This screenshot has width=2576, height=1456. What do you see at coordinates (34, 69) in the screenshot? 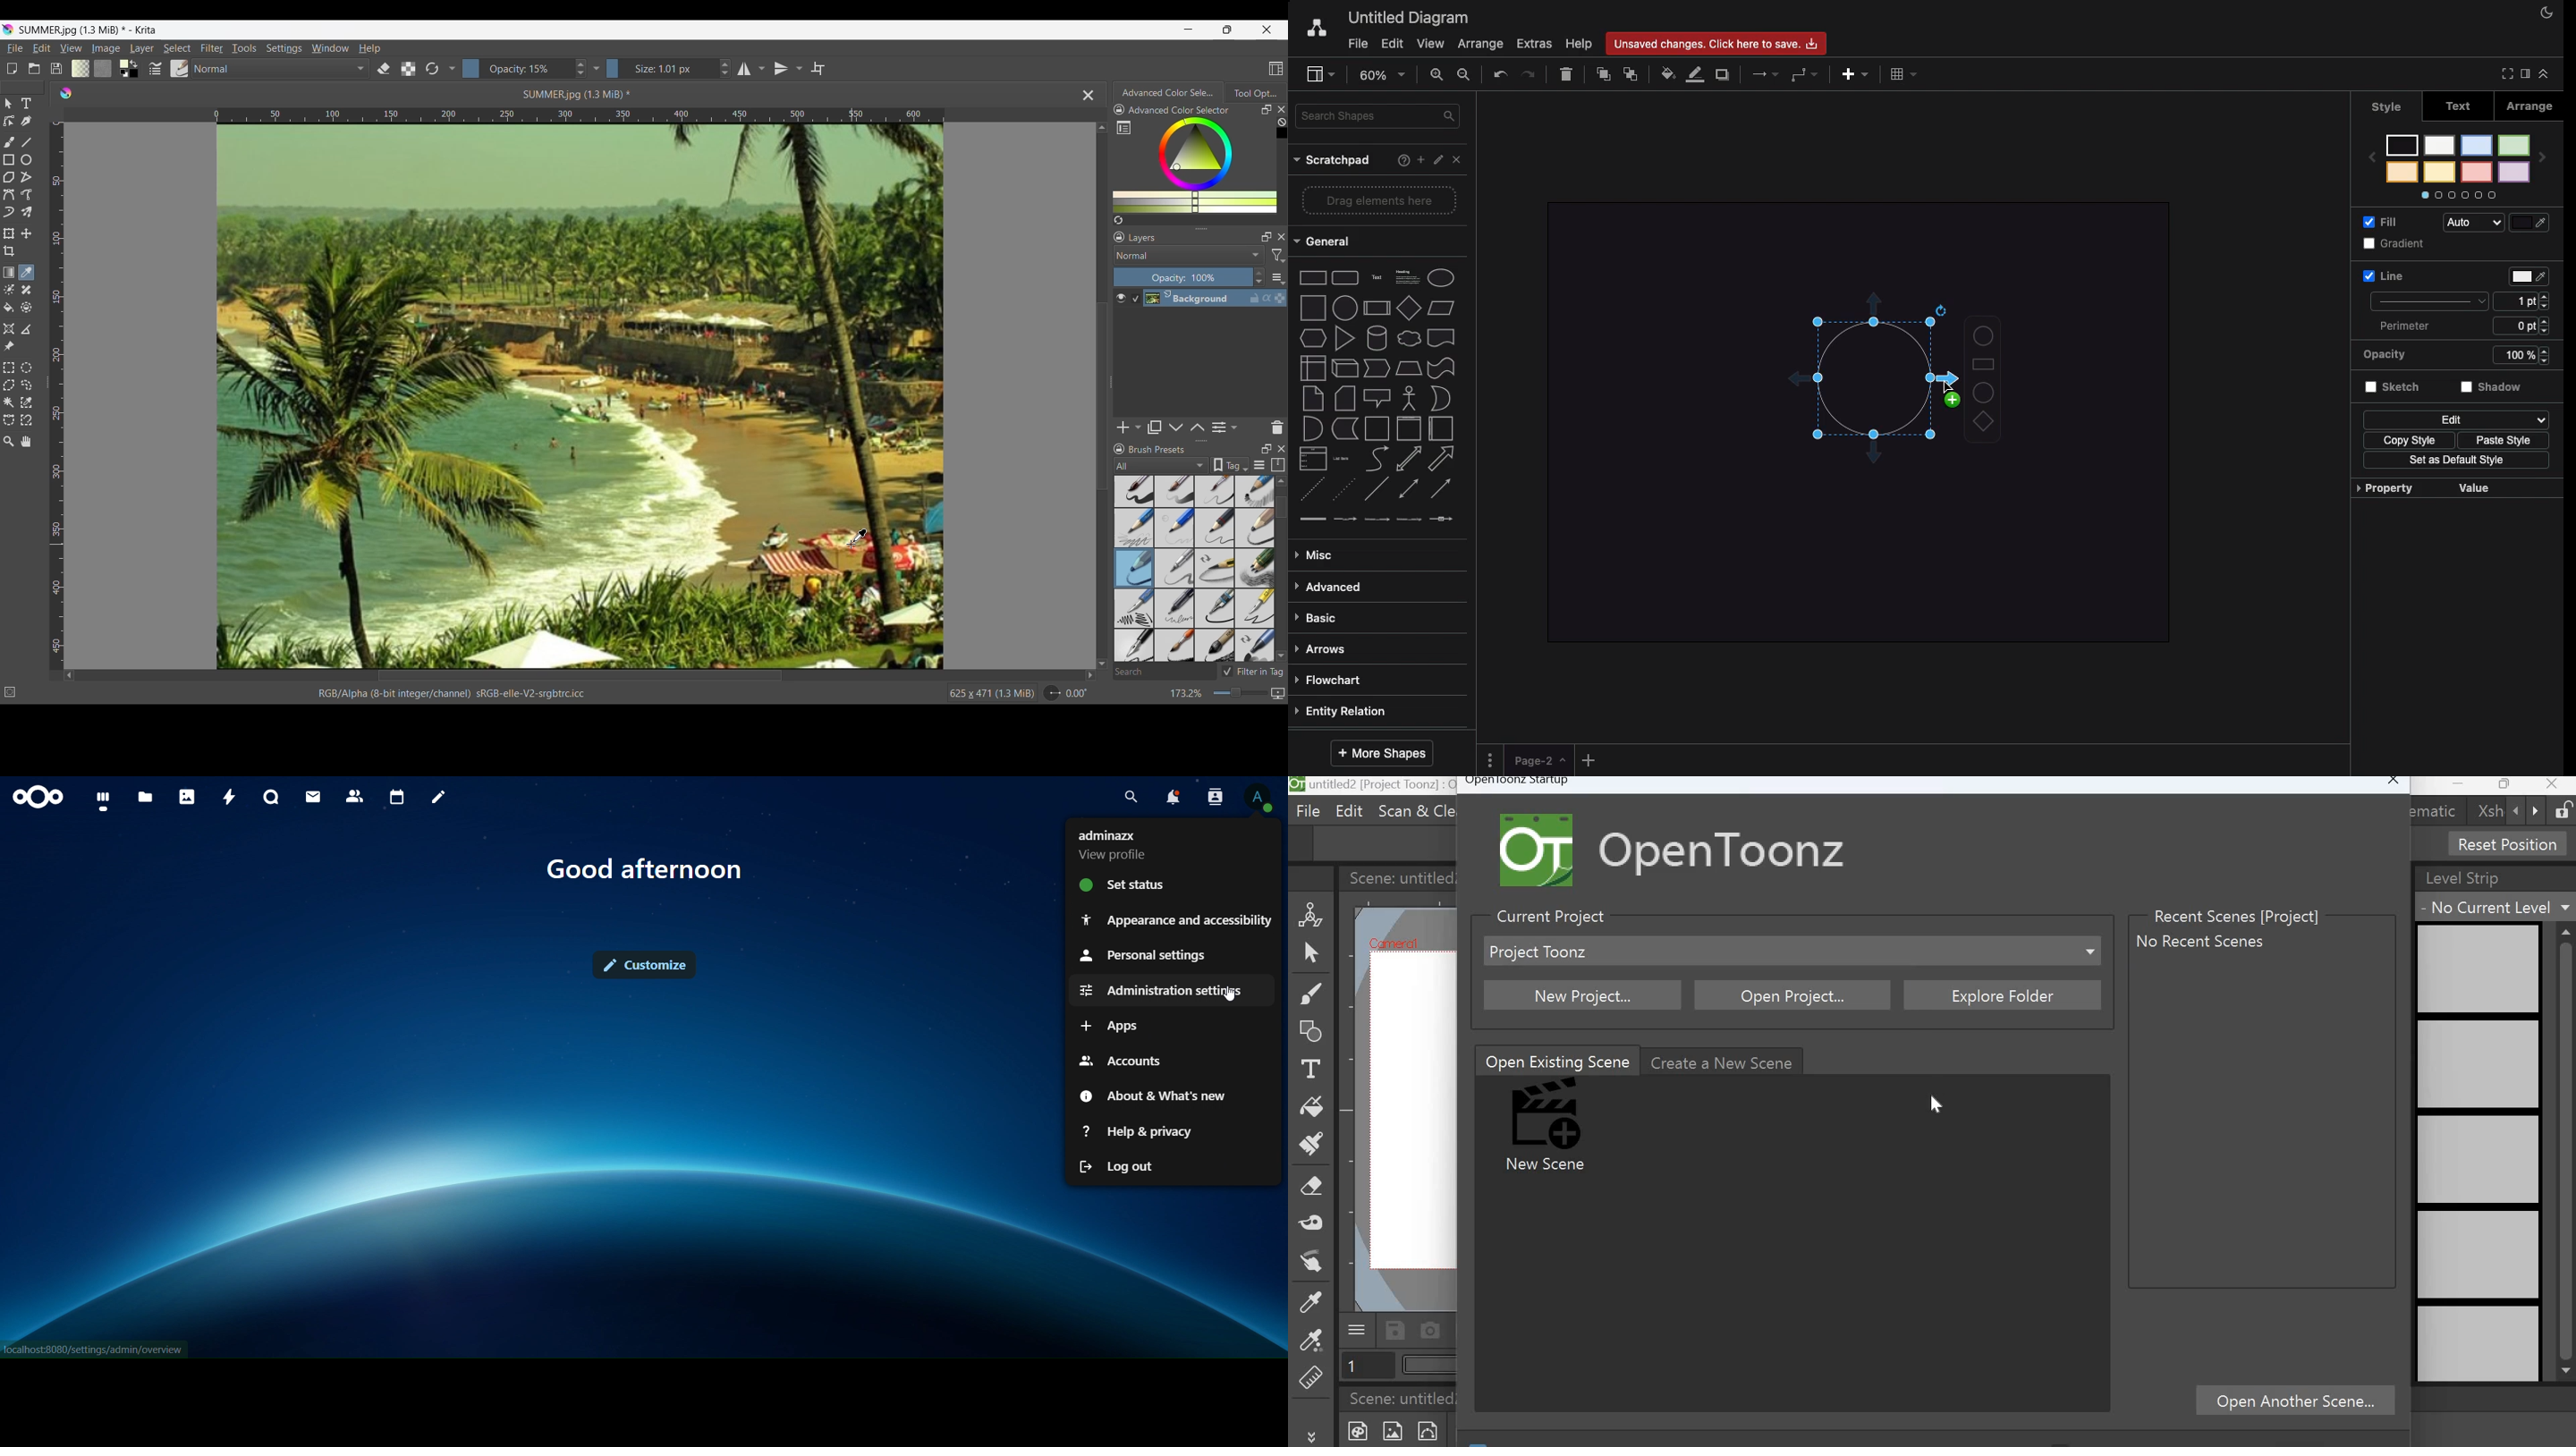
I see `Open an existing document` at bounding box center [34, 69].